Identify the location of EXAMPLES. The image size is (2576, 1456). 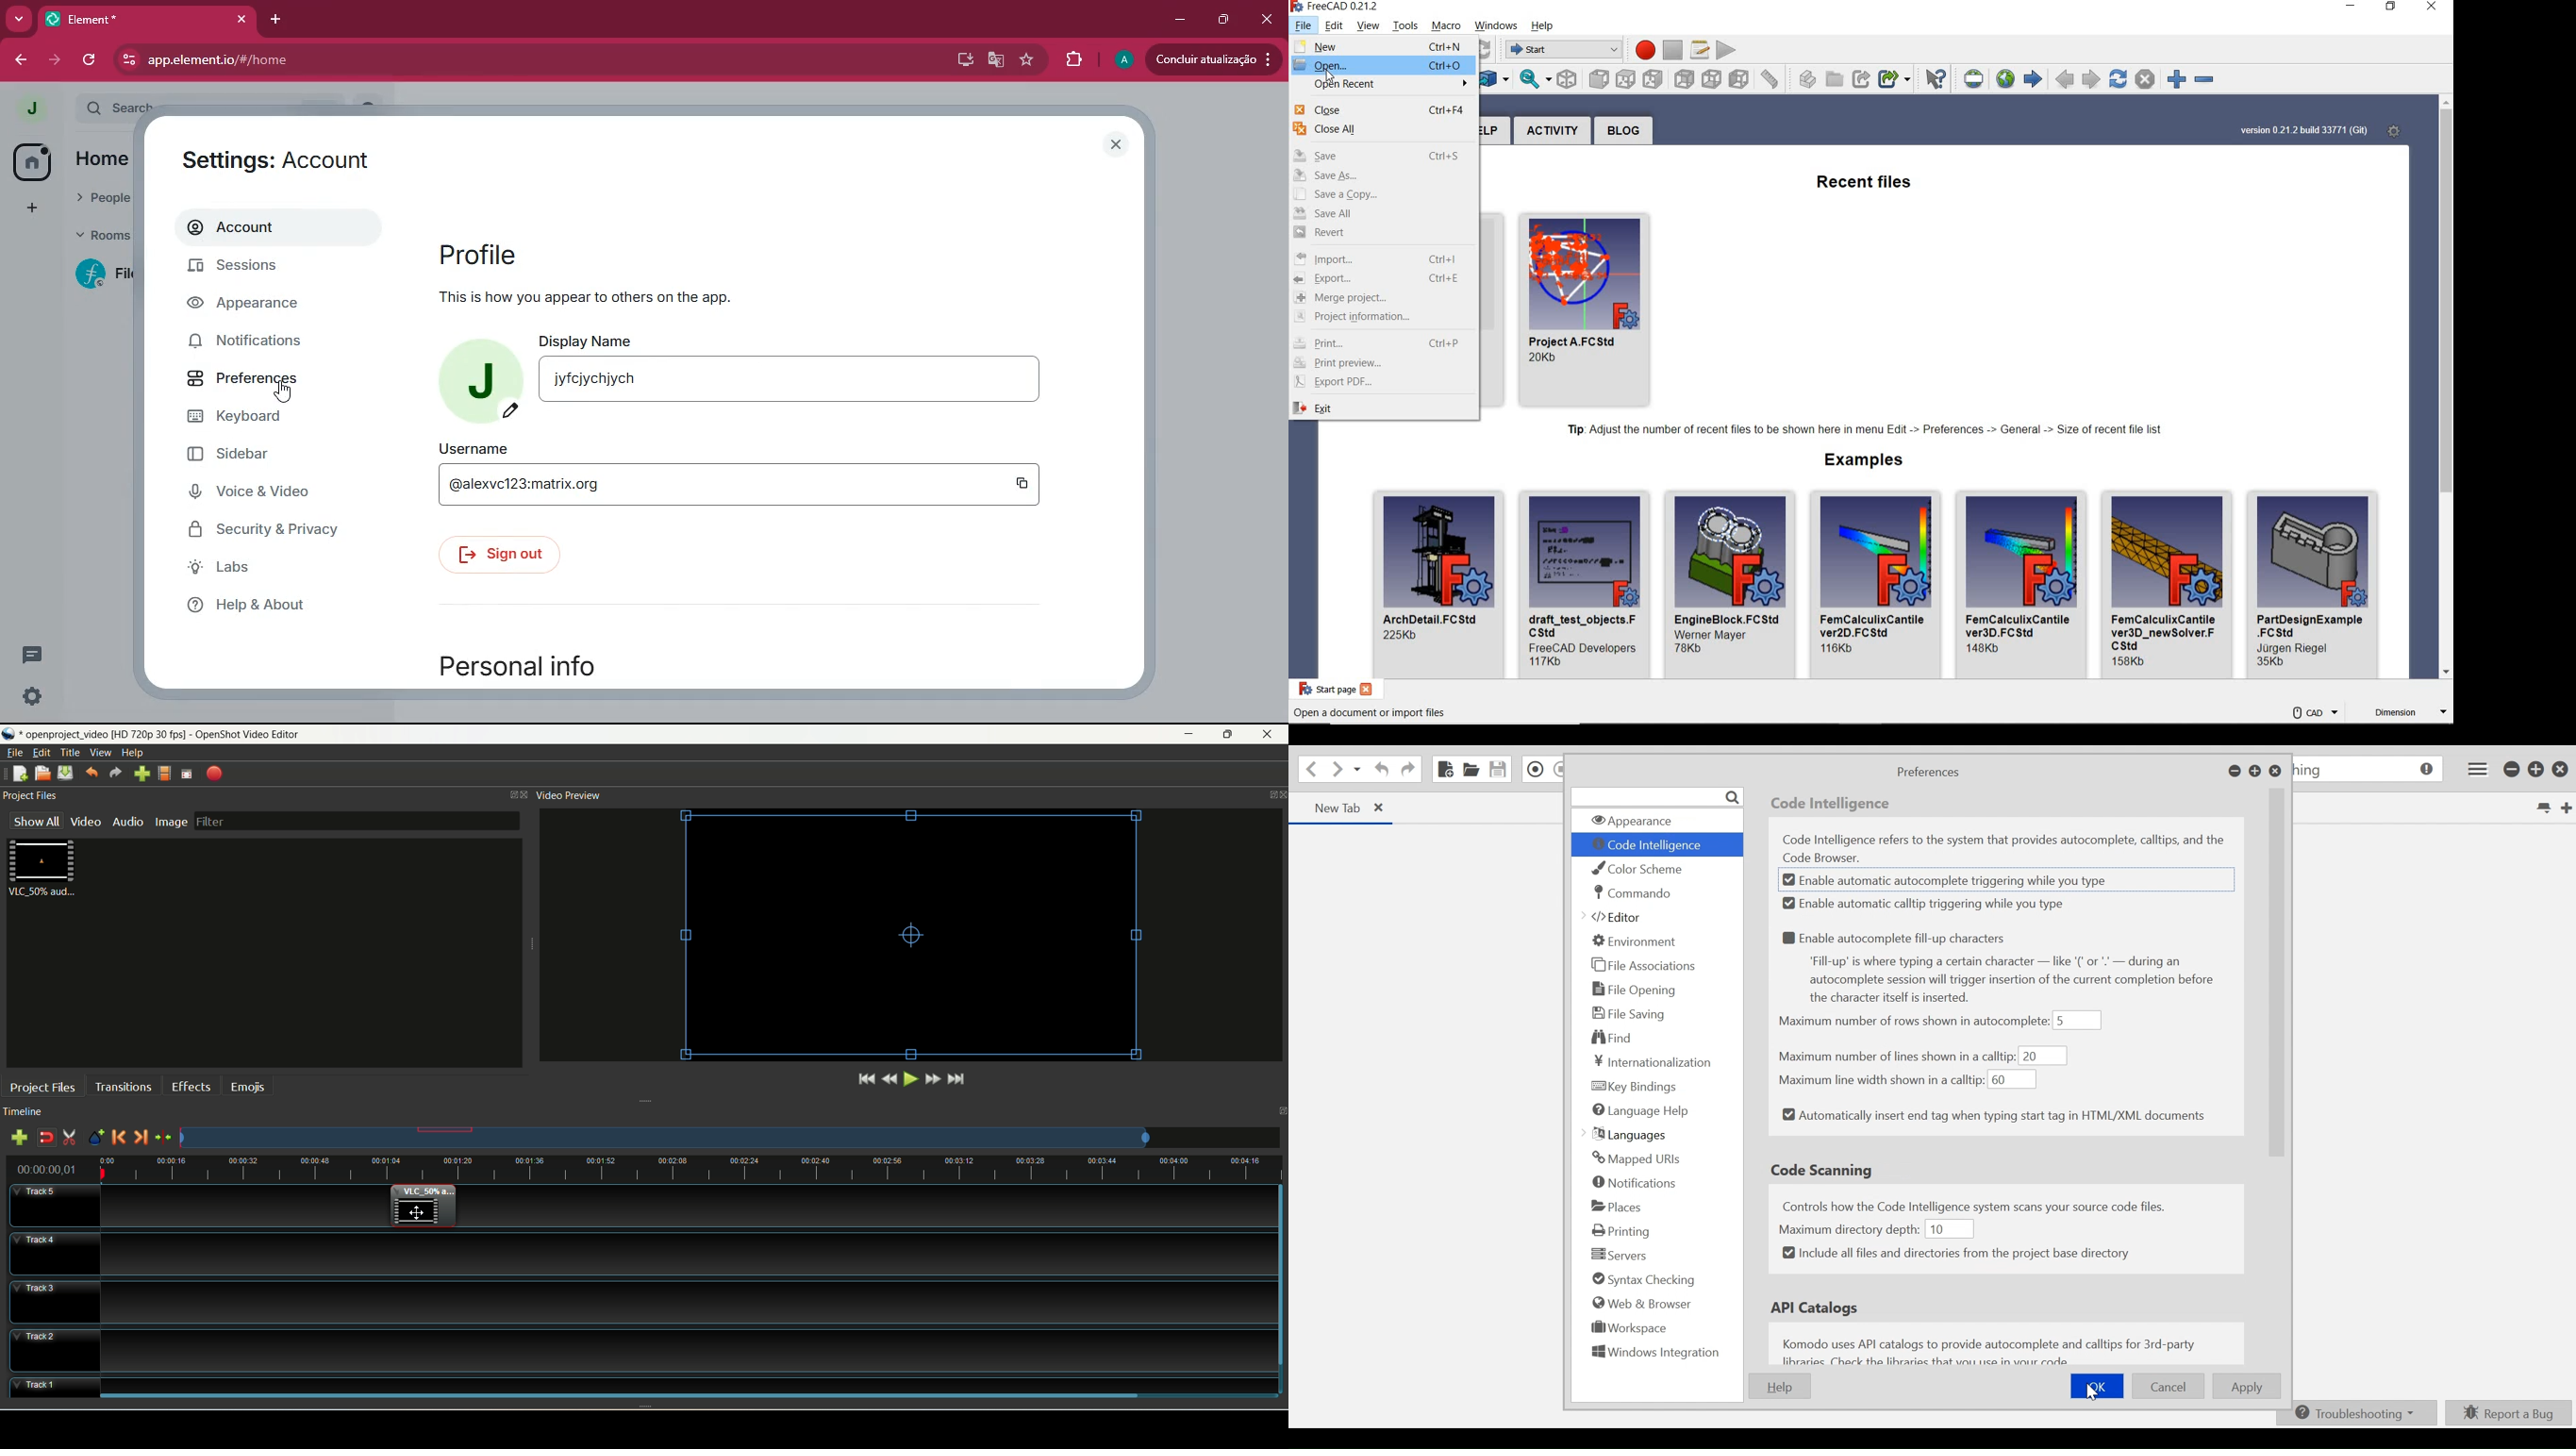
(1866, 461).